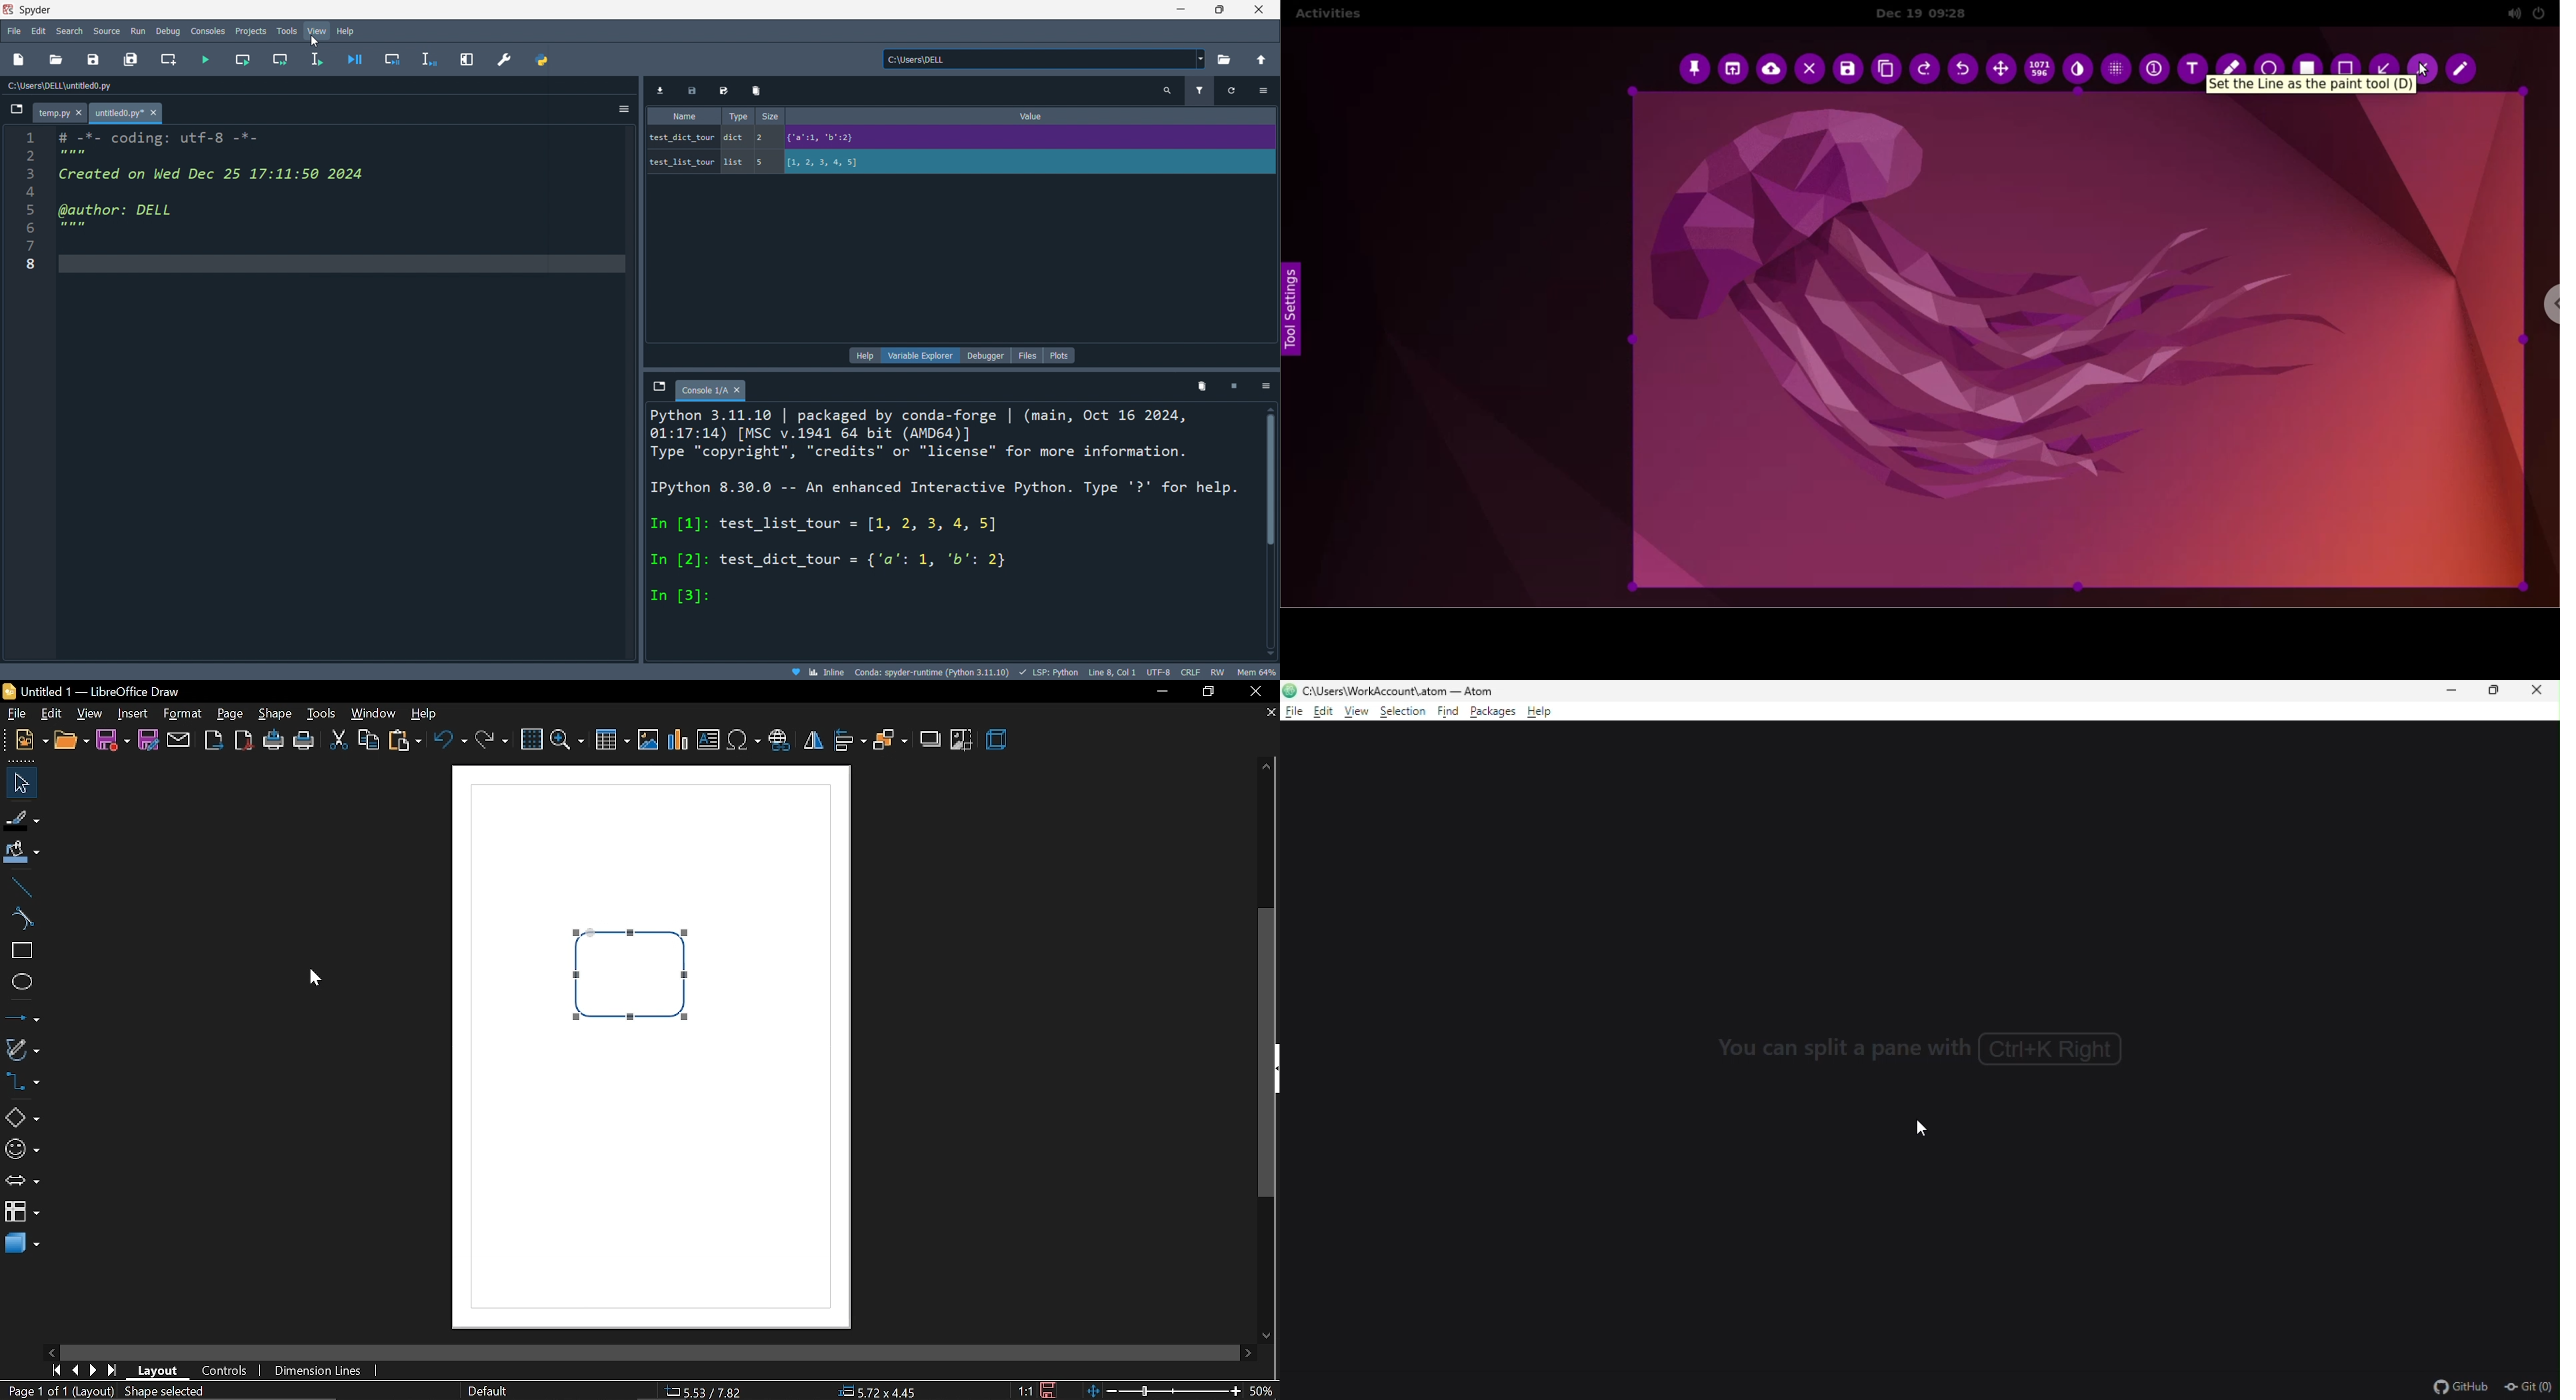 This screenshot has height=1400, width=2576. What do you see at coordinates (1060, 355) in the screenshot?
I see `plots` at bounding box center [1060, 355].